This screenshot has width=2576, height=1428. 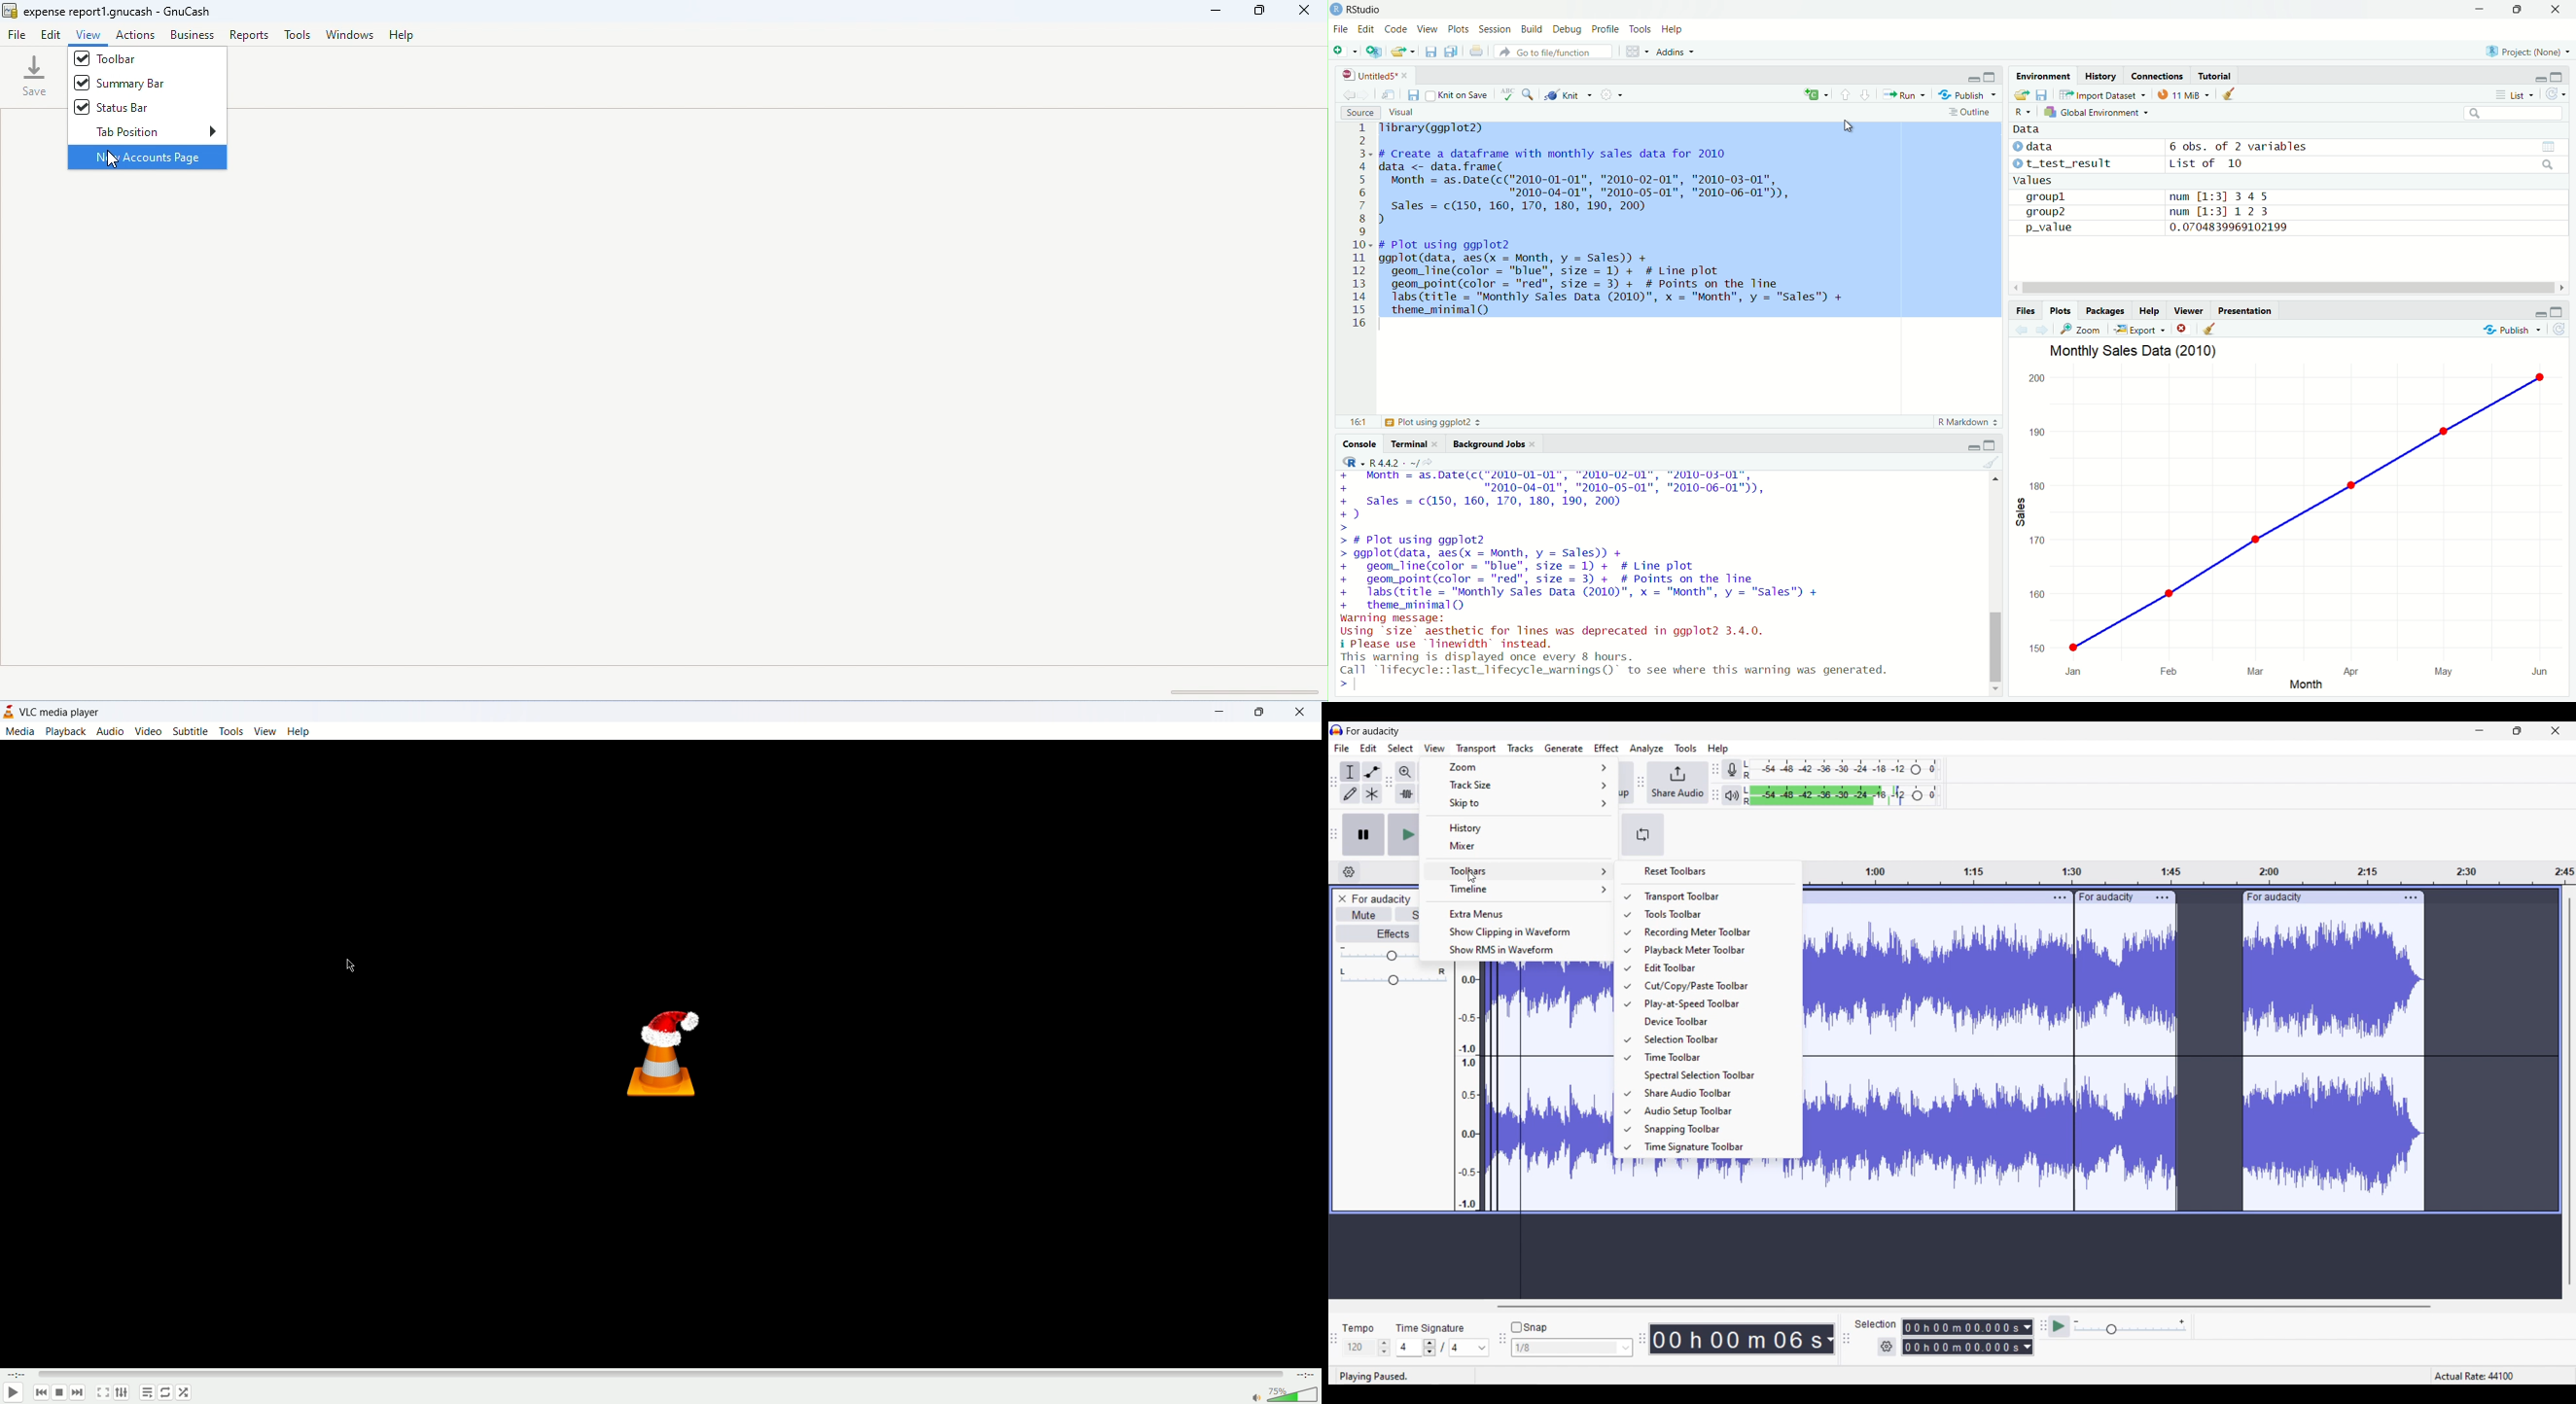 I want to click on Tools menu, so click(x=1687, y=748).